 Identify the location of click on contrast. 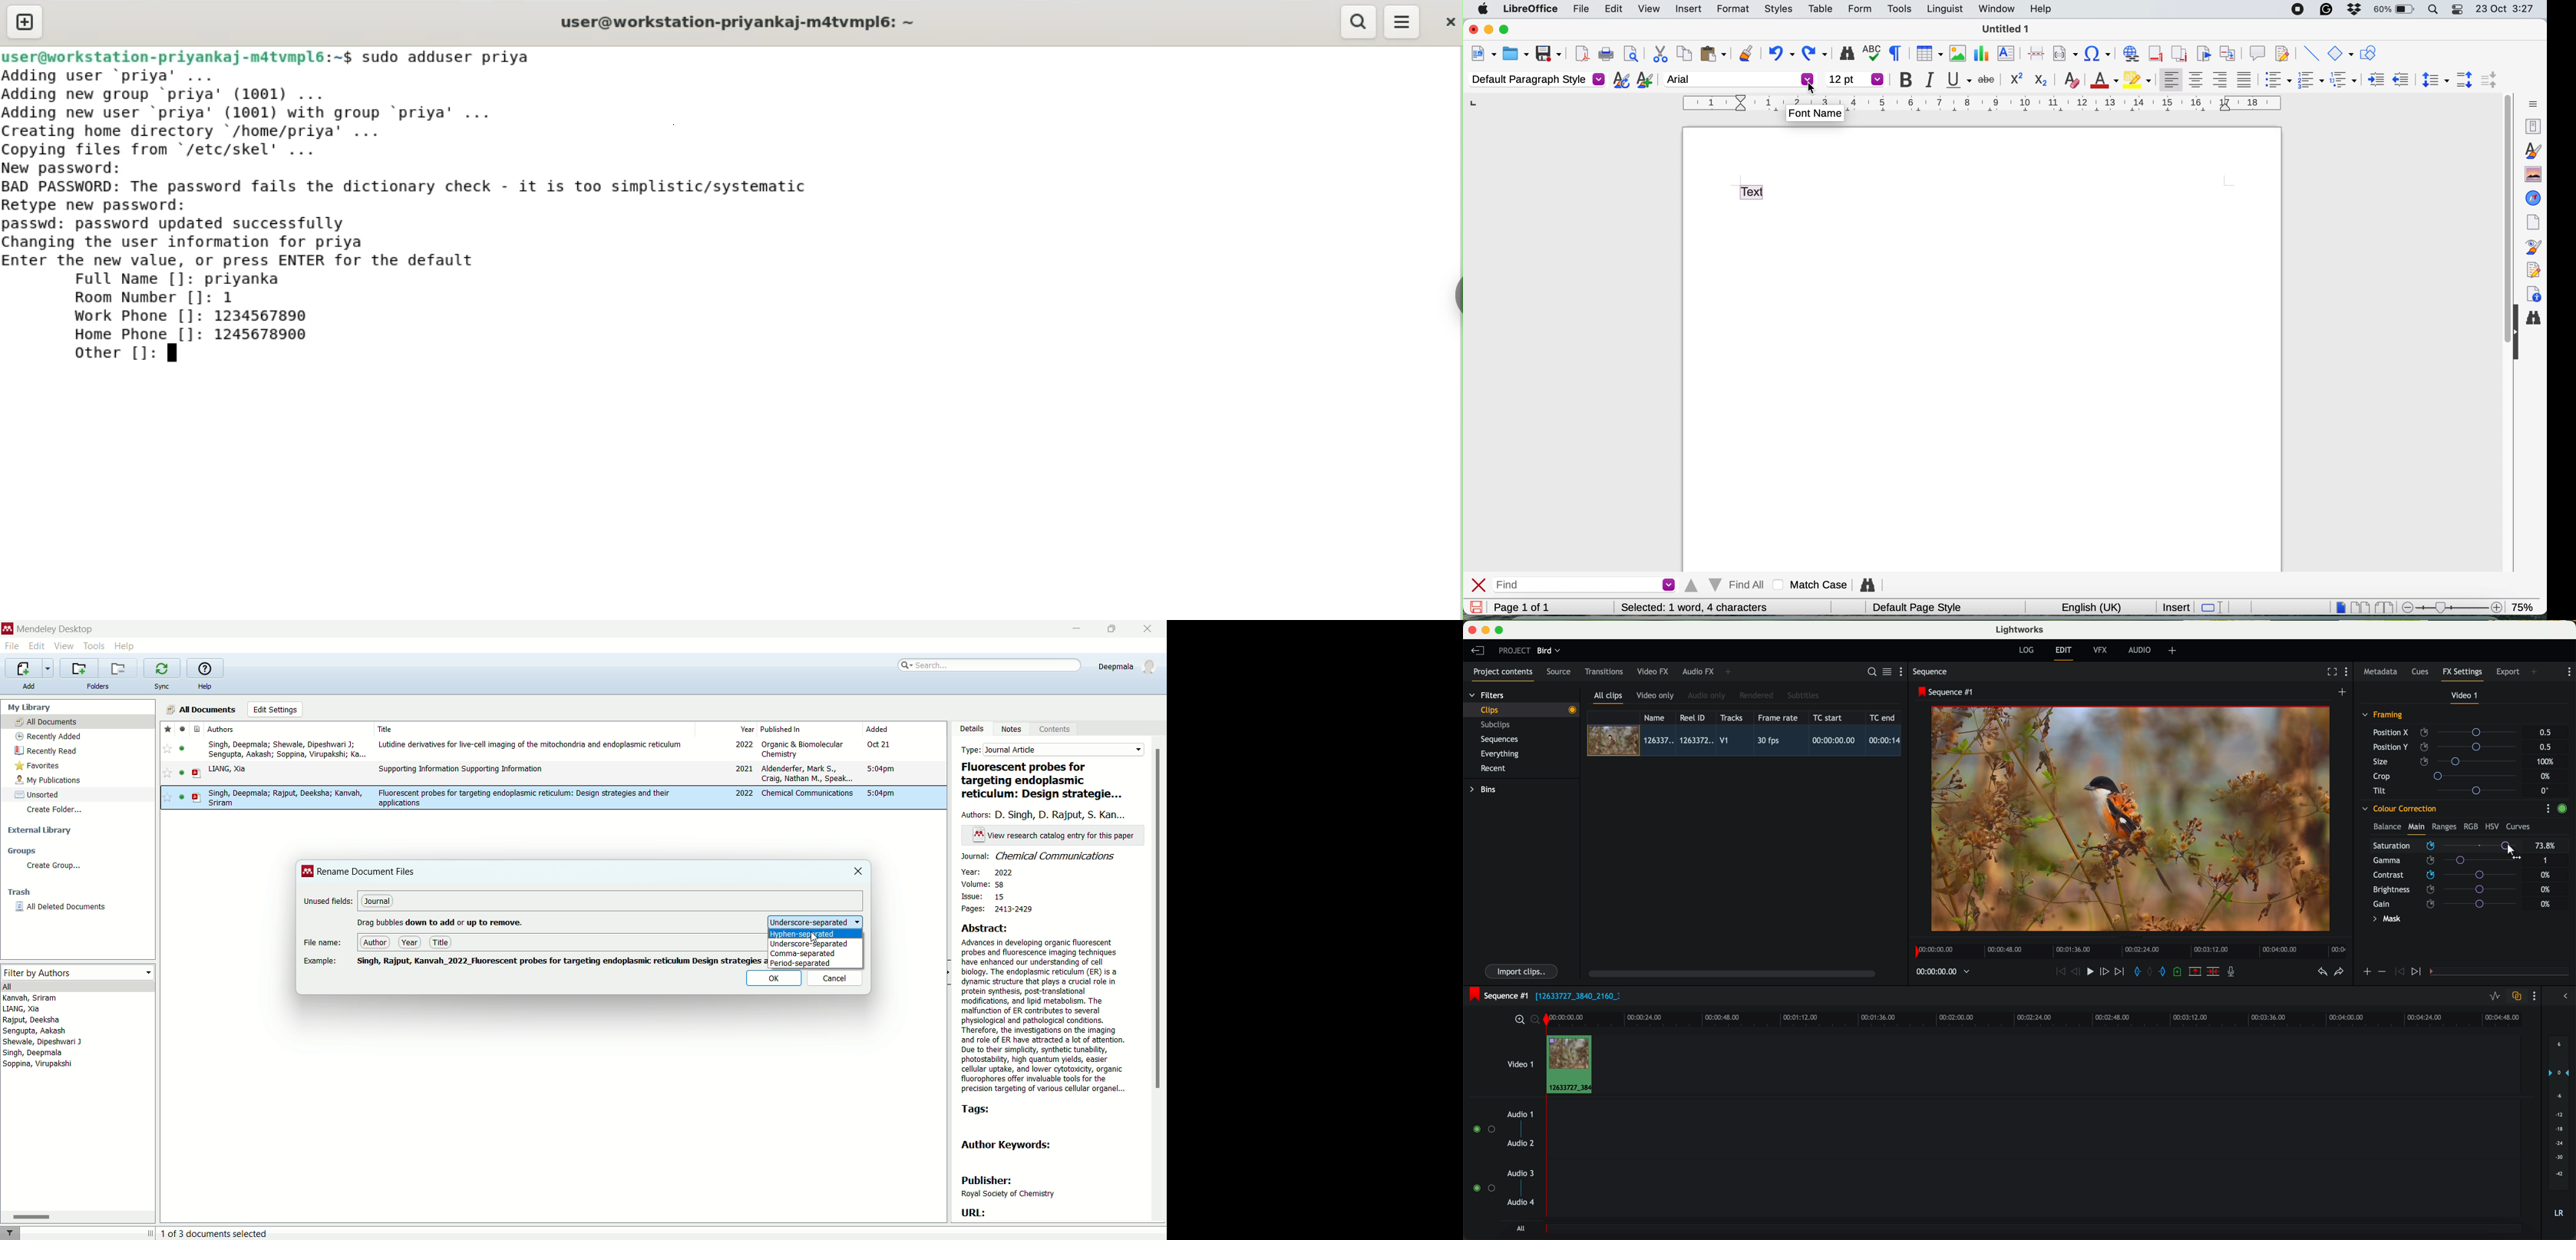
(2445, 876).